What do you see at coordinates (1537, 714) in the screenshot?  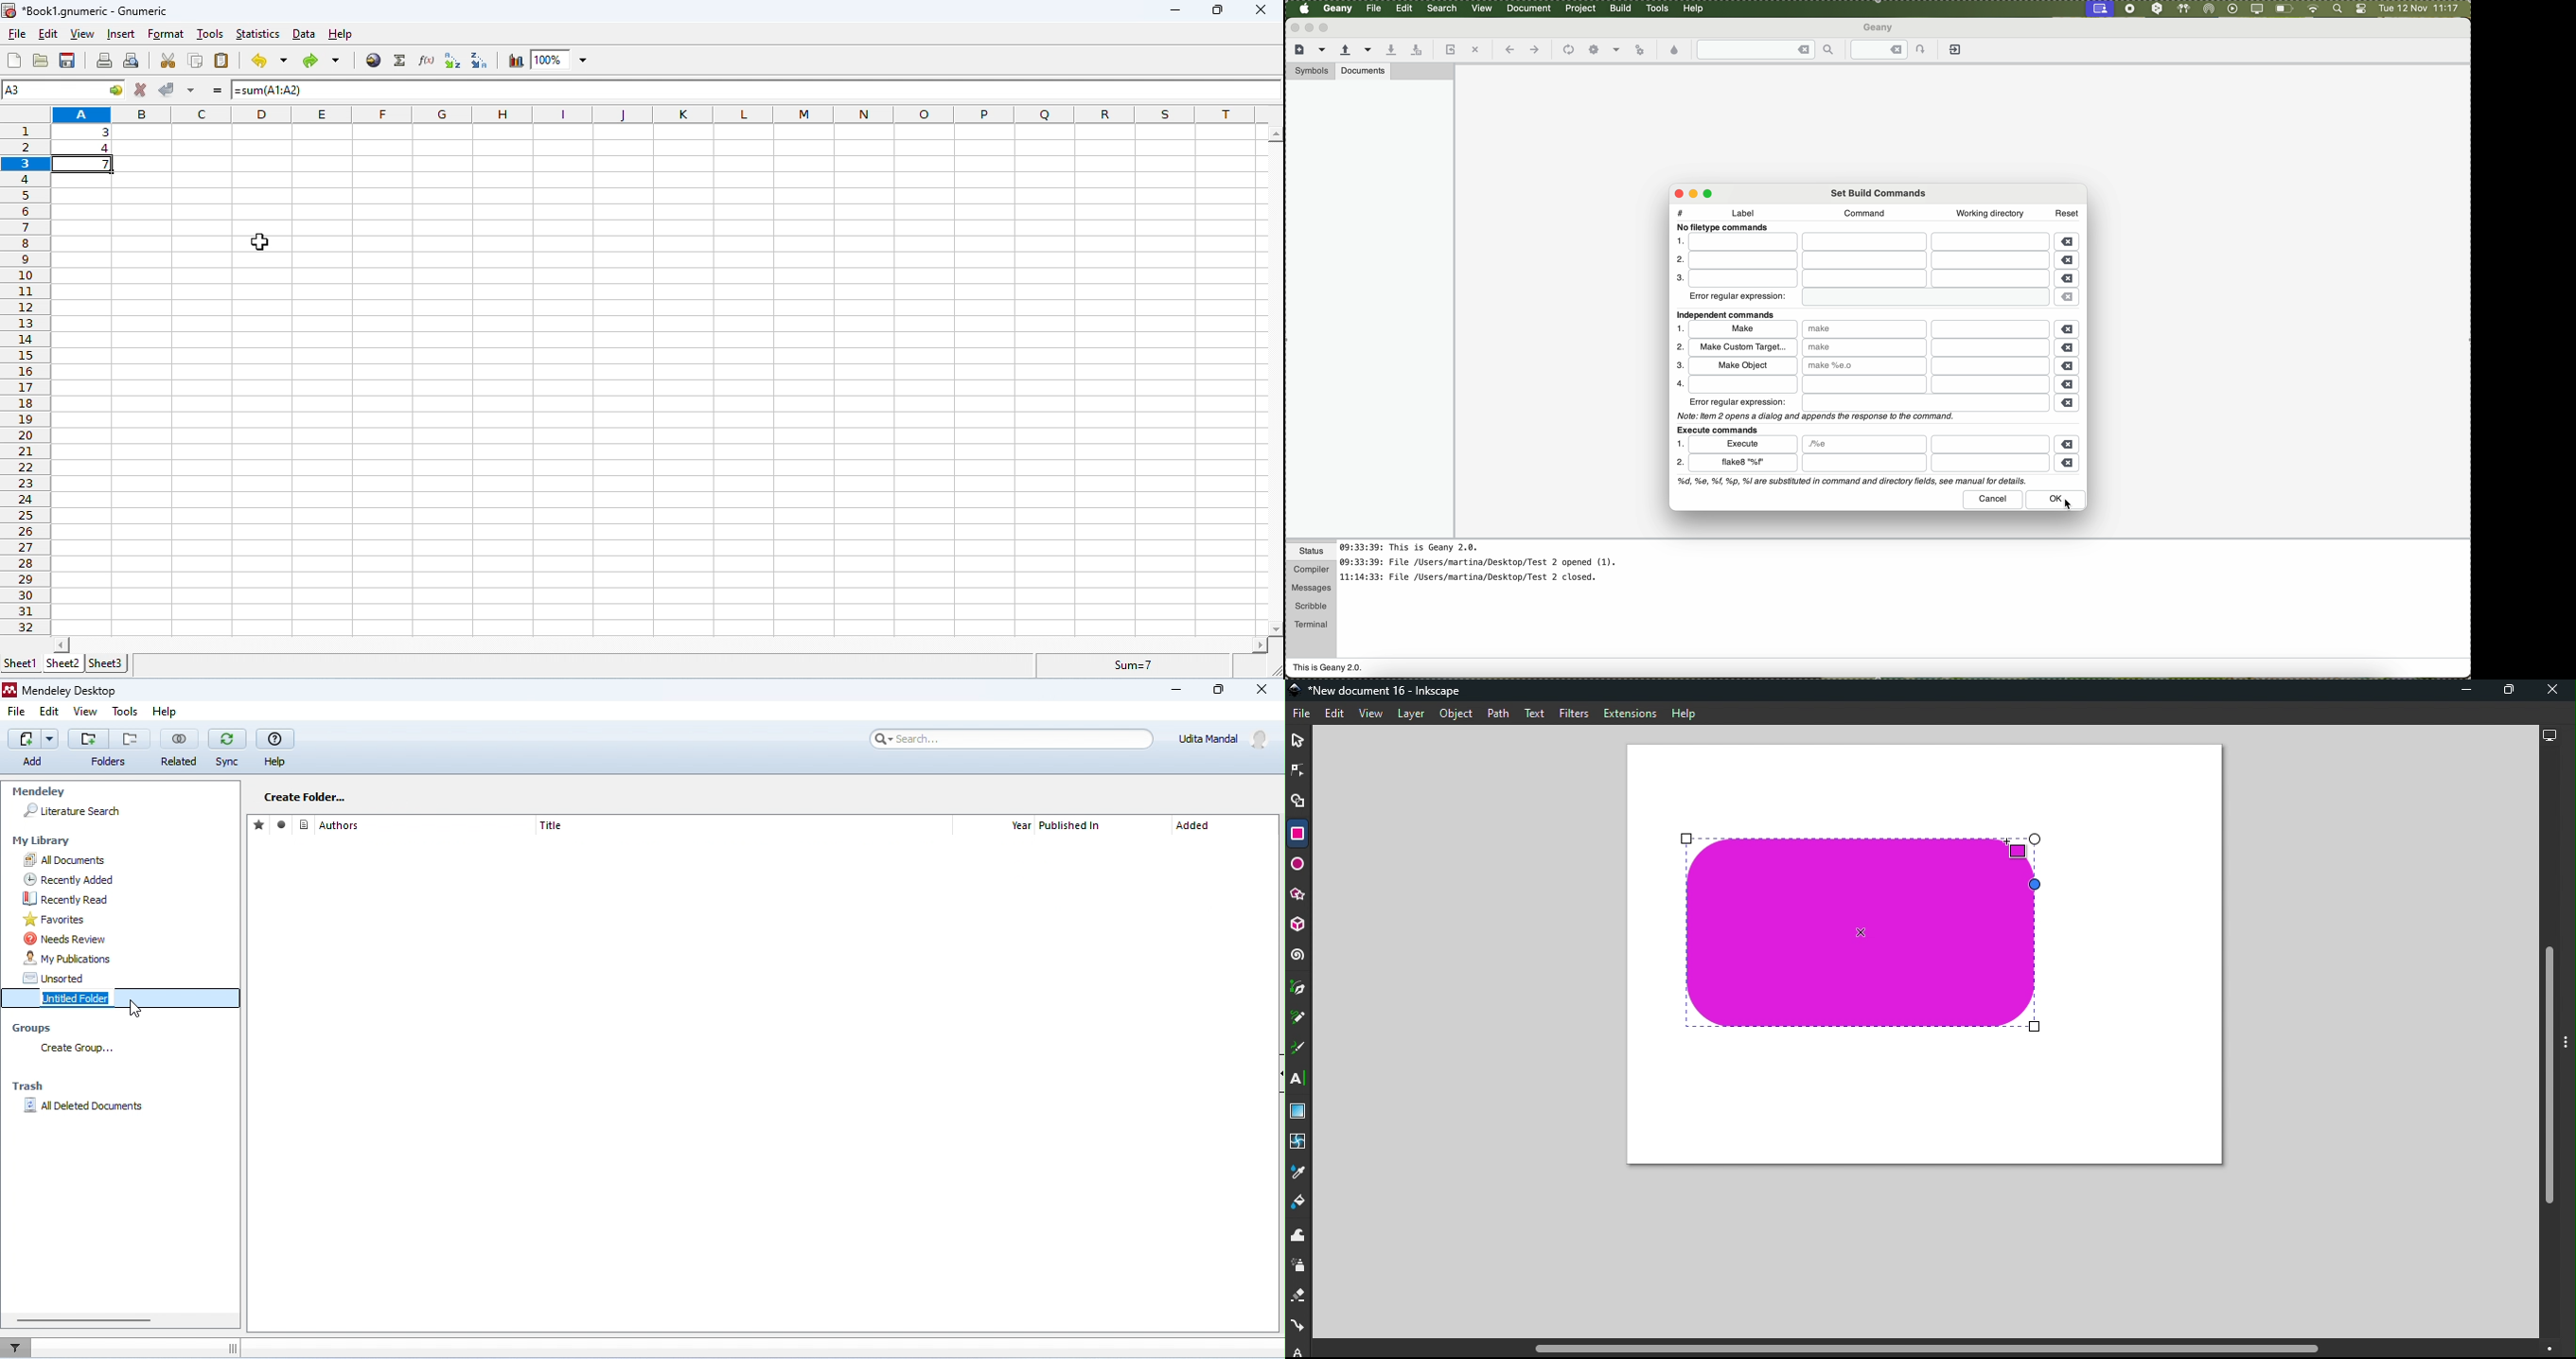 I see `Text` at bounding box center [1537, 714].